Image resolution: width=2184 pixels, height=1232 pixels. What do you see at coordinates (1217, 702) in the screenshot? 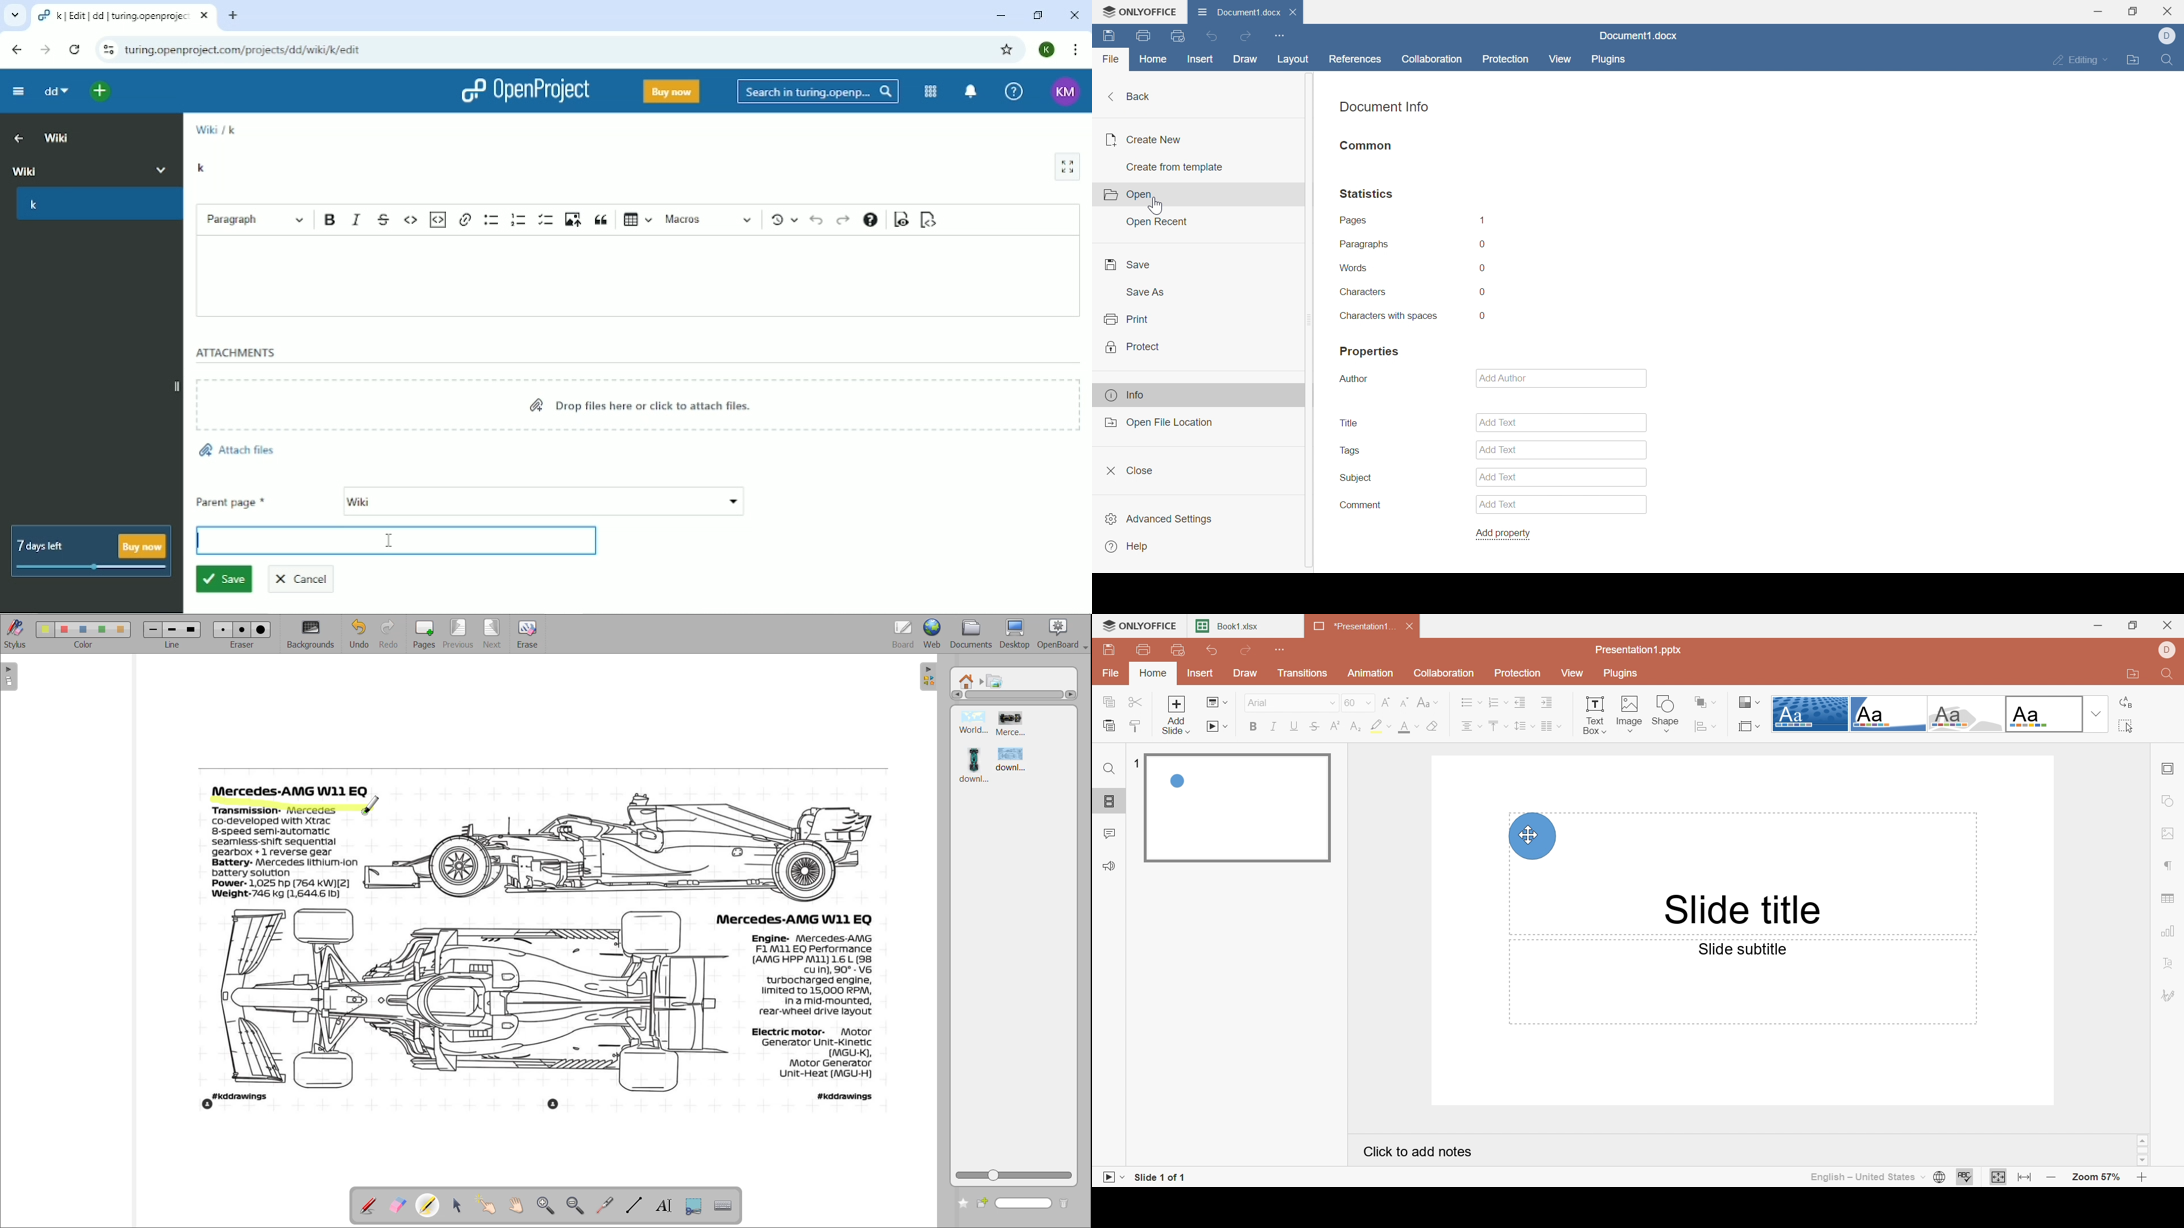
I see `Change slide layout` at bounding box center [1217, 702].